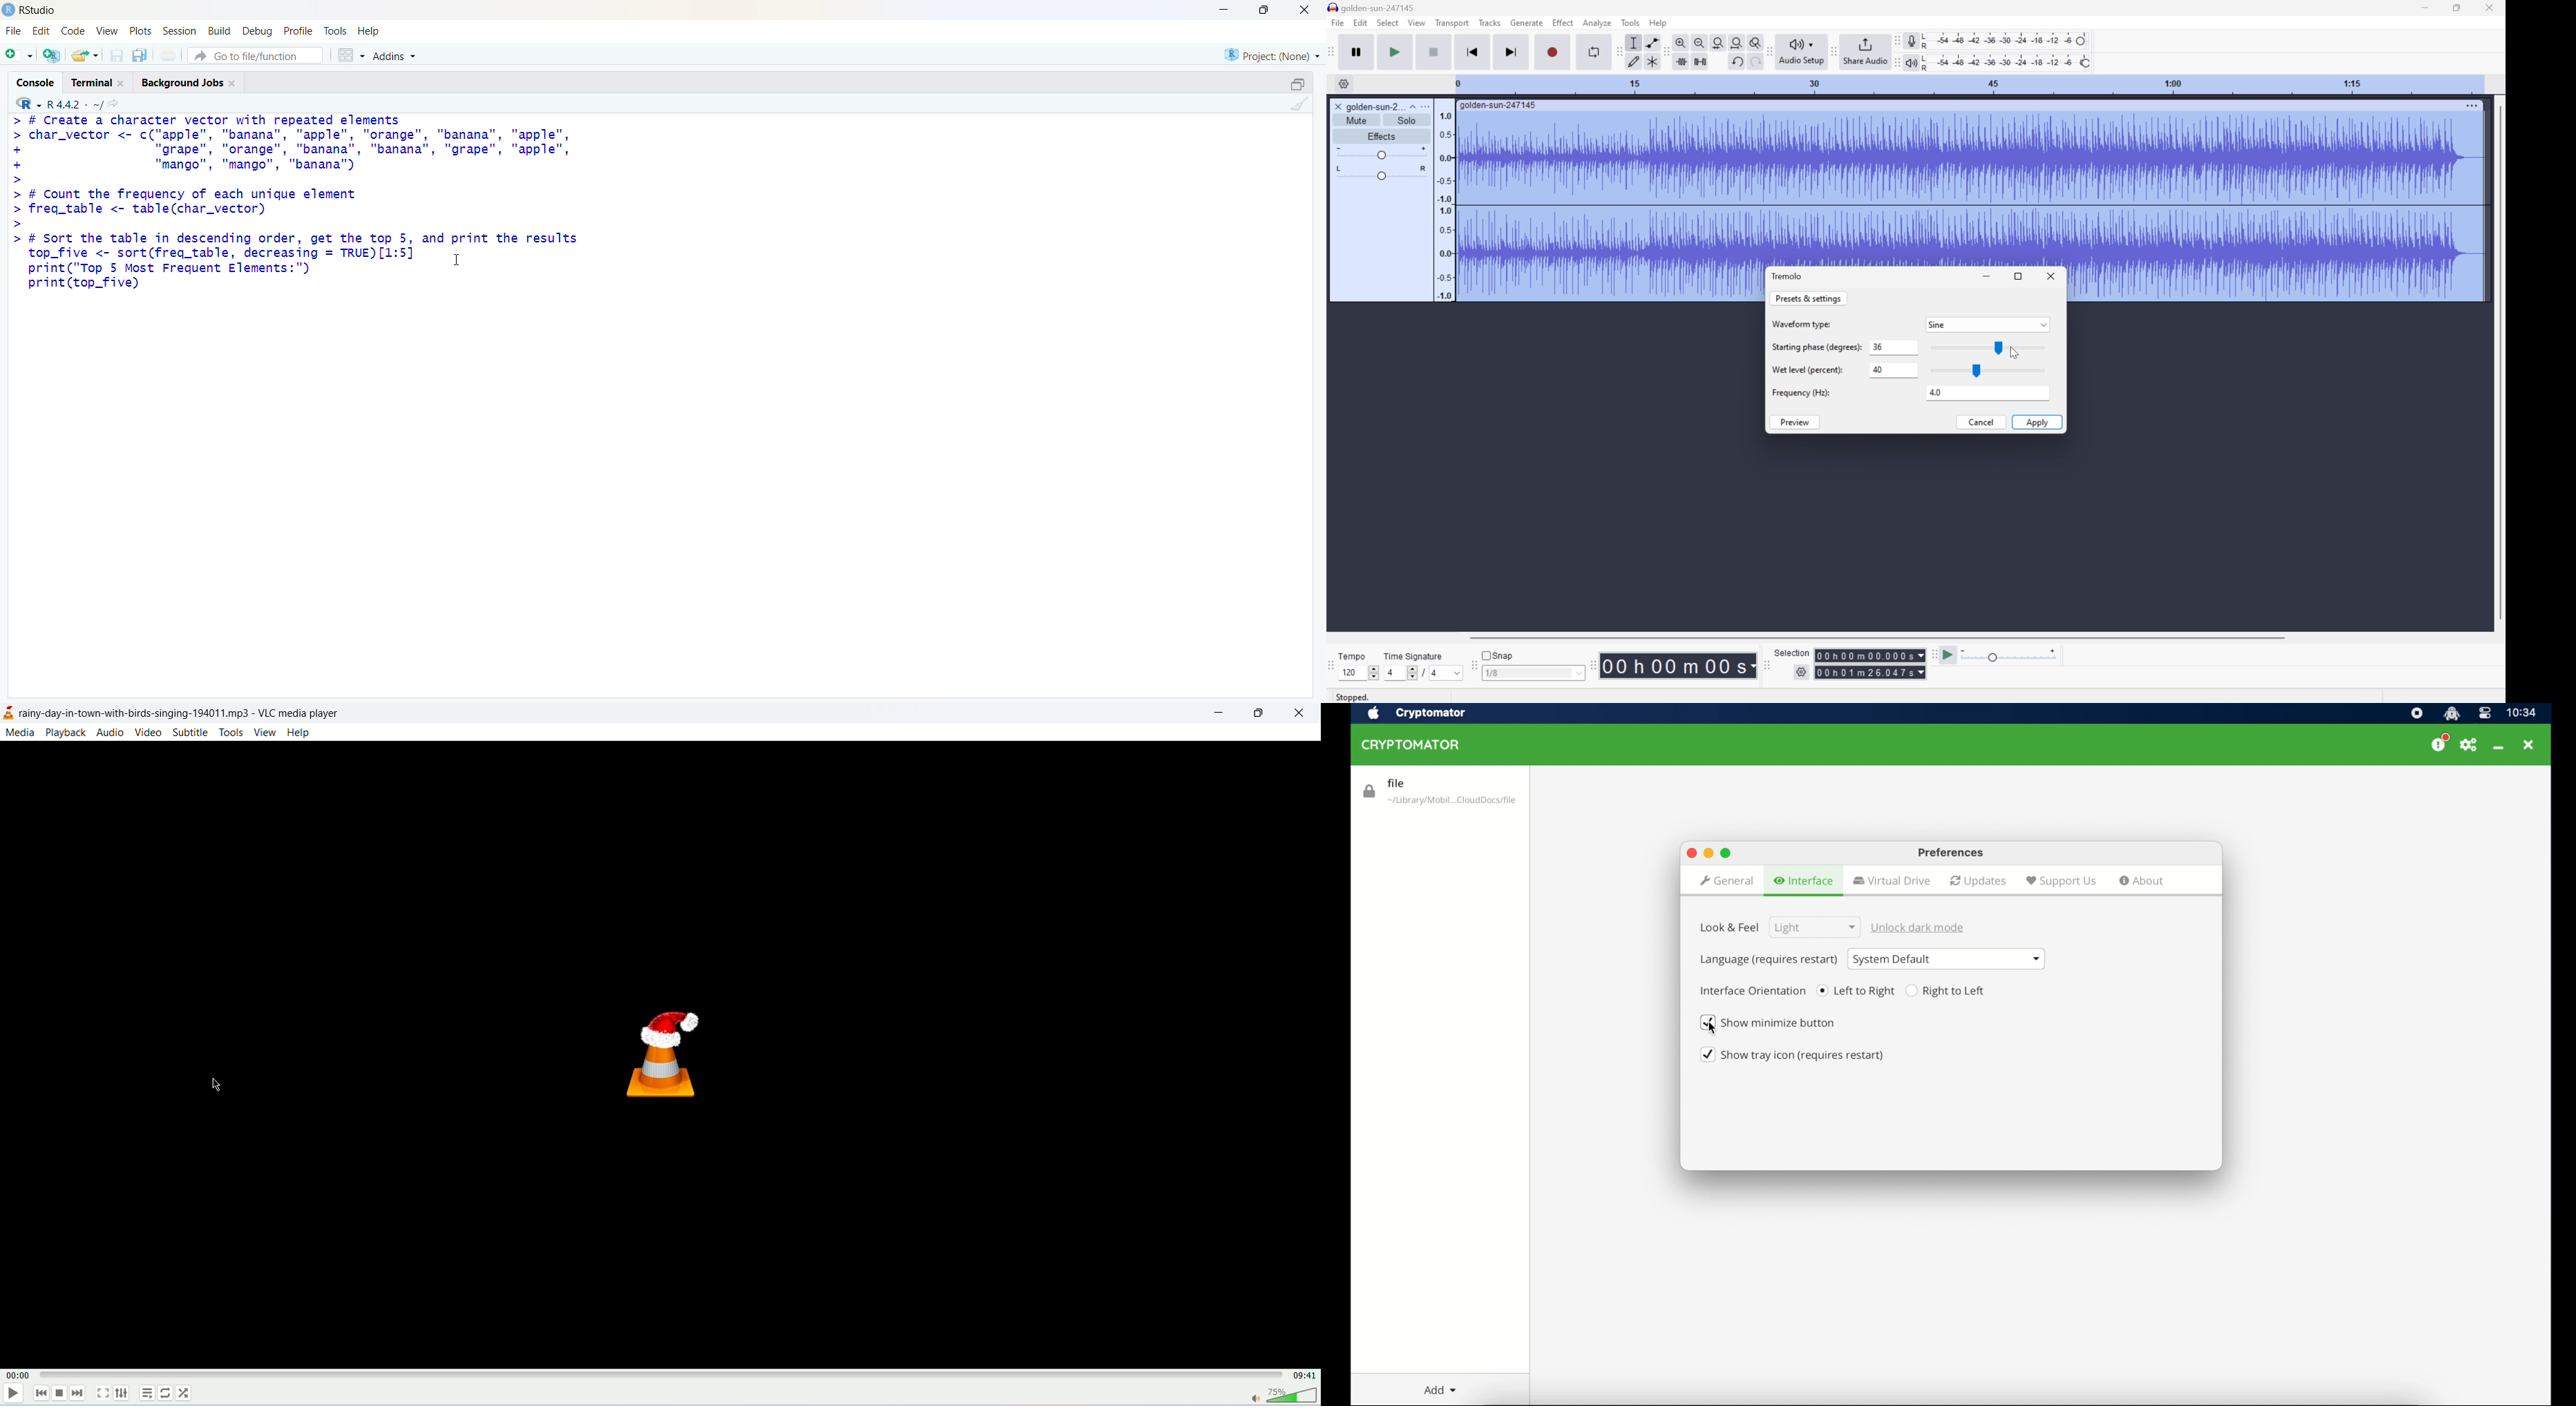 This screenshot has width=2576, height=1428. What do you see at coordinates (1298, 81) in the screenshot?
I see `Maximize` at bounding box center [1298, 81].